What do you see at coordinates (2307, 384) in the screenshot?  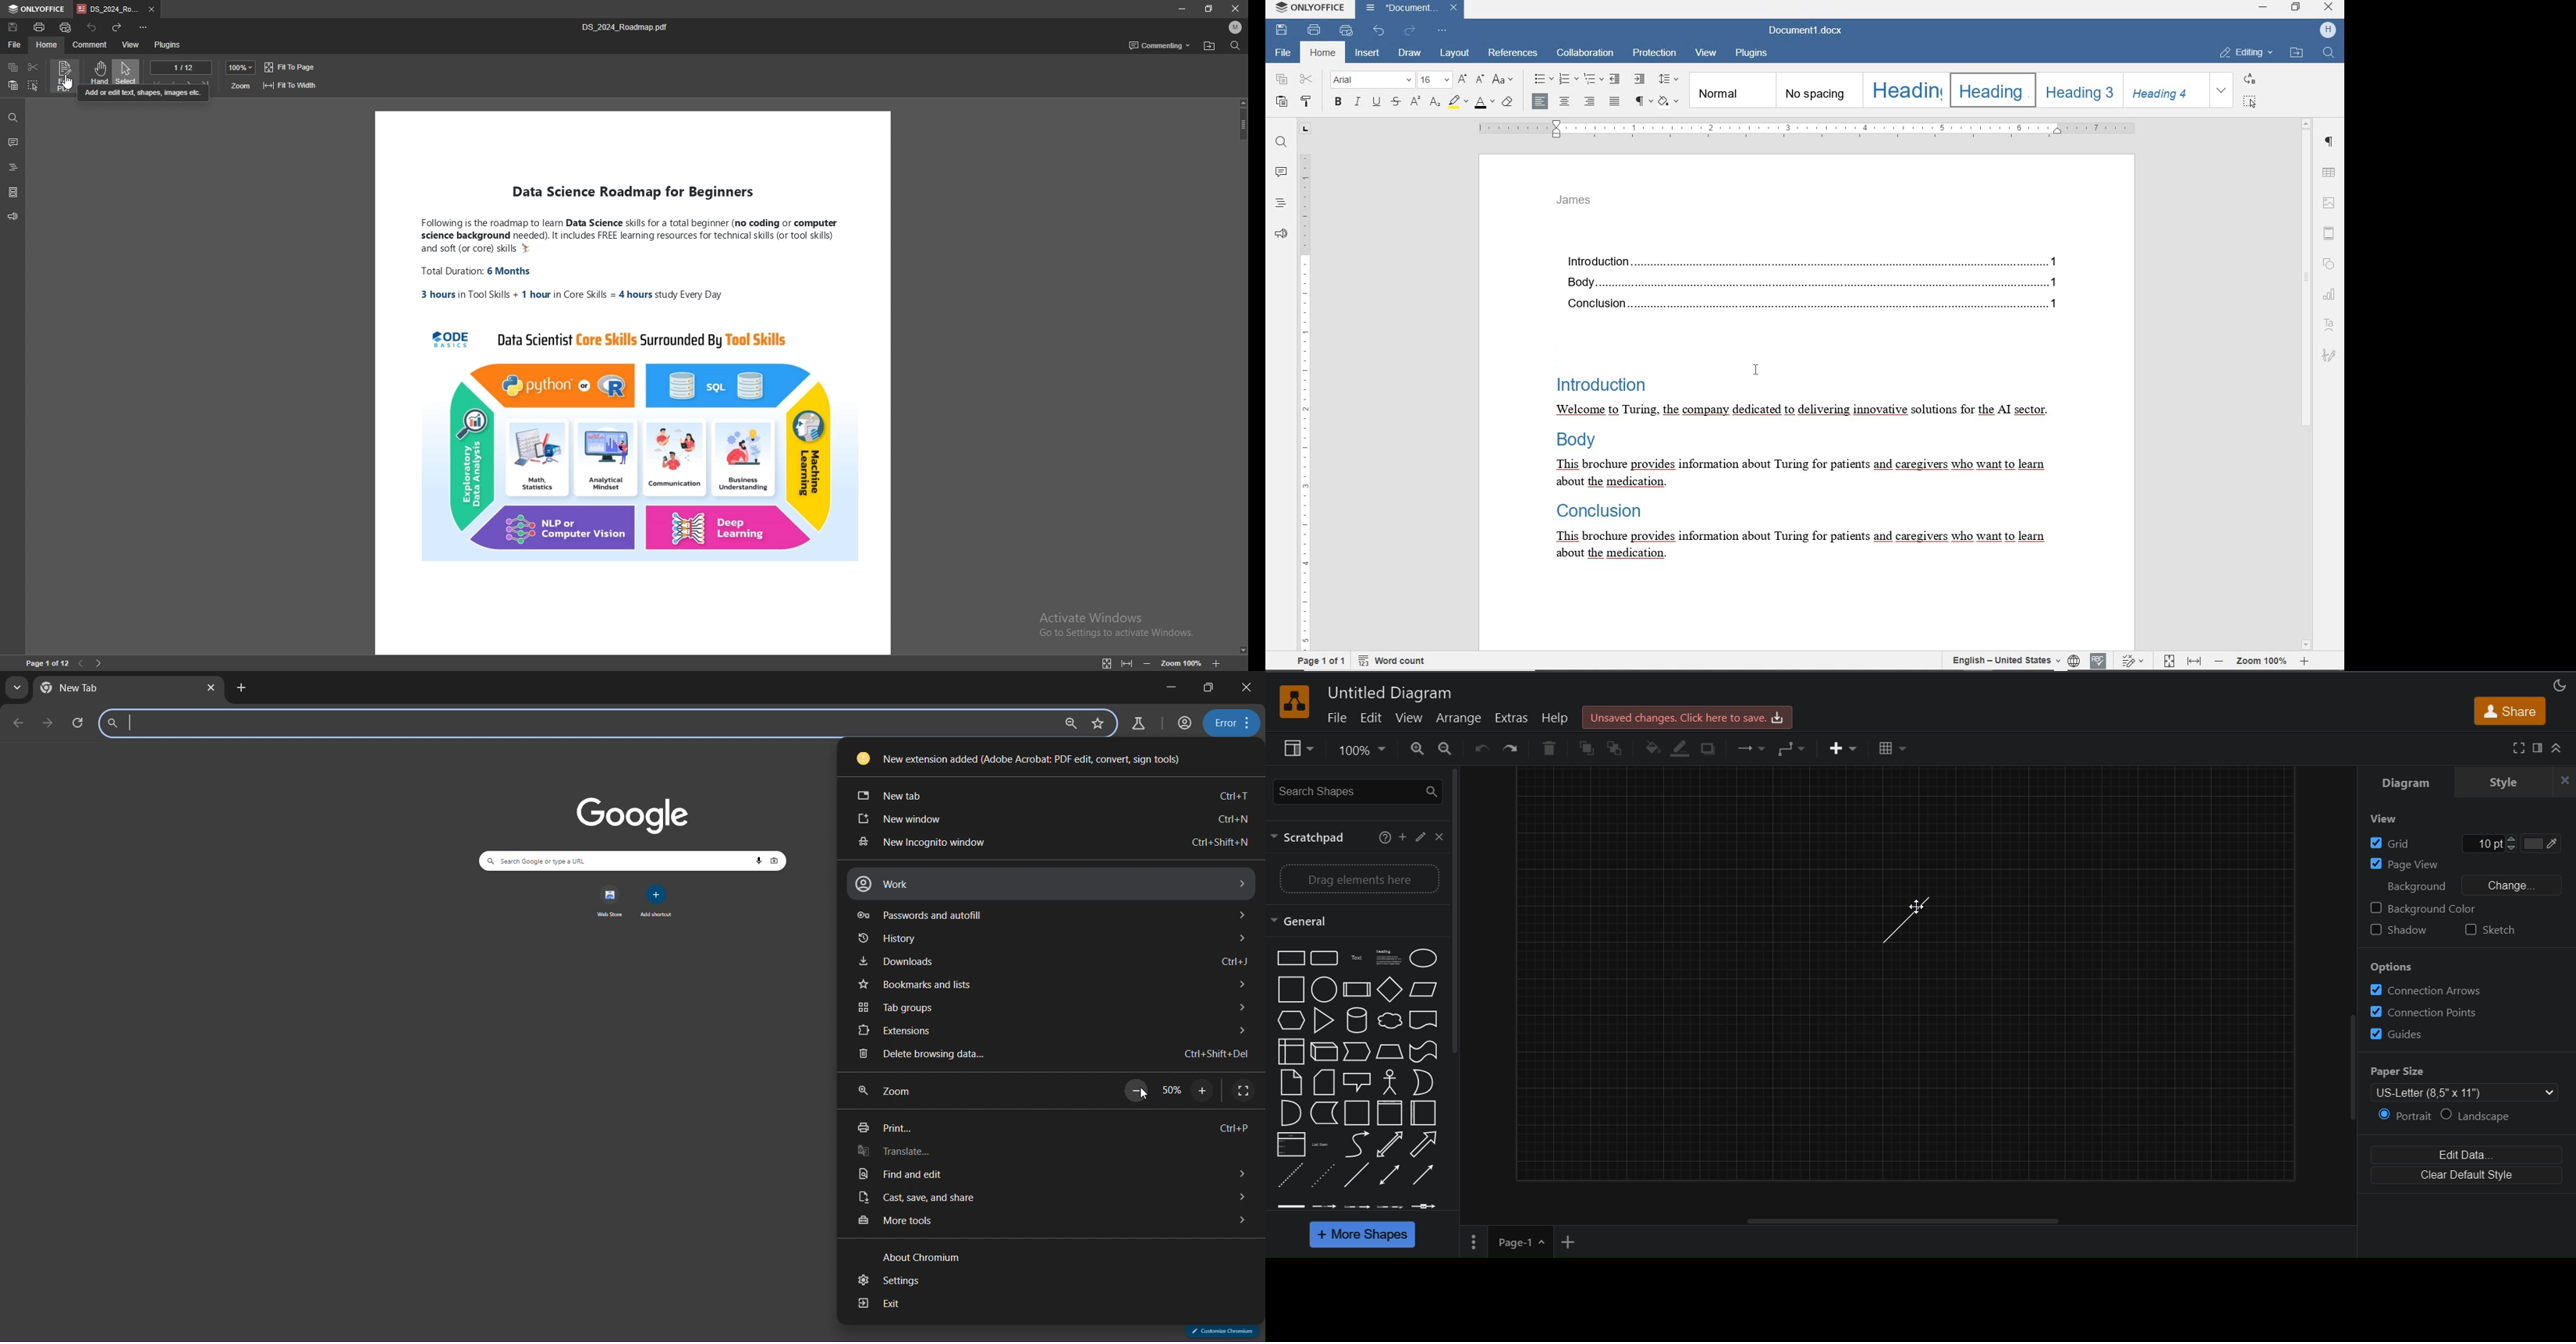 I see `scrollbar` at bounding box center [2307, 384].